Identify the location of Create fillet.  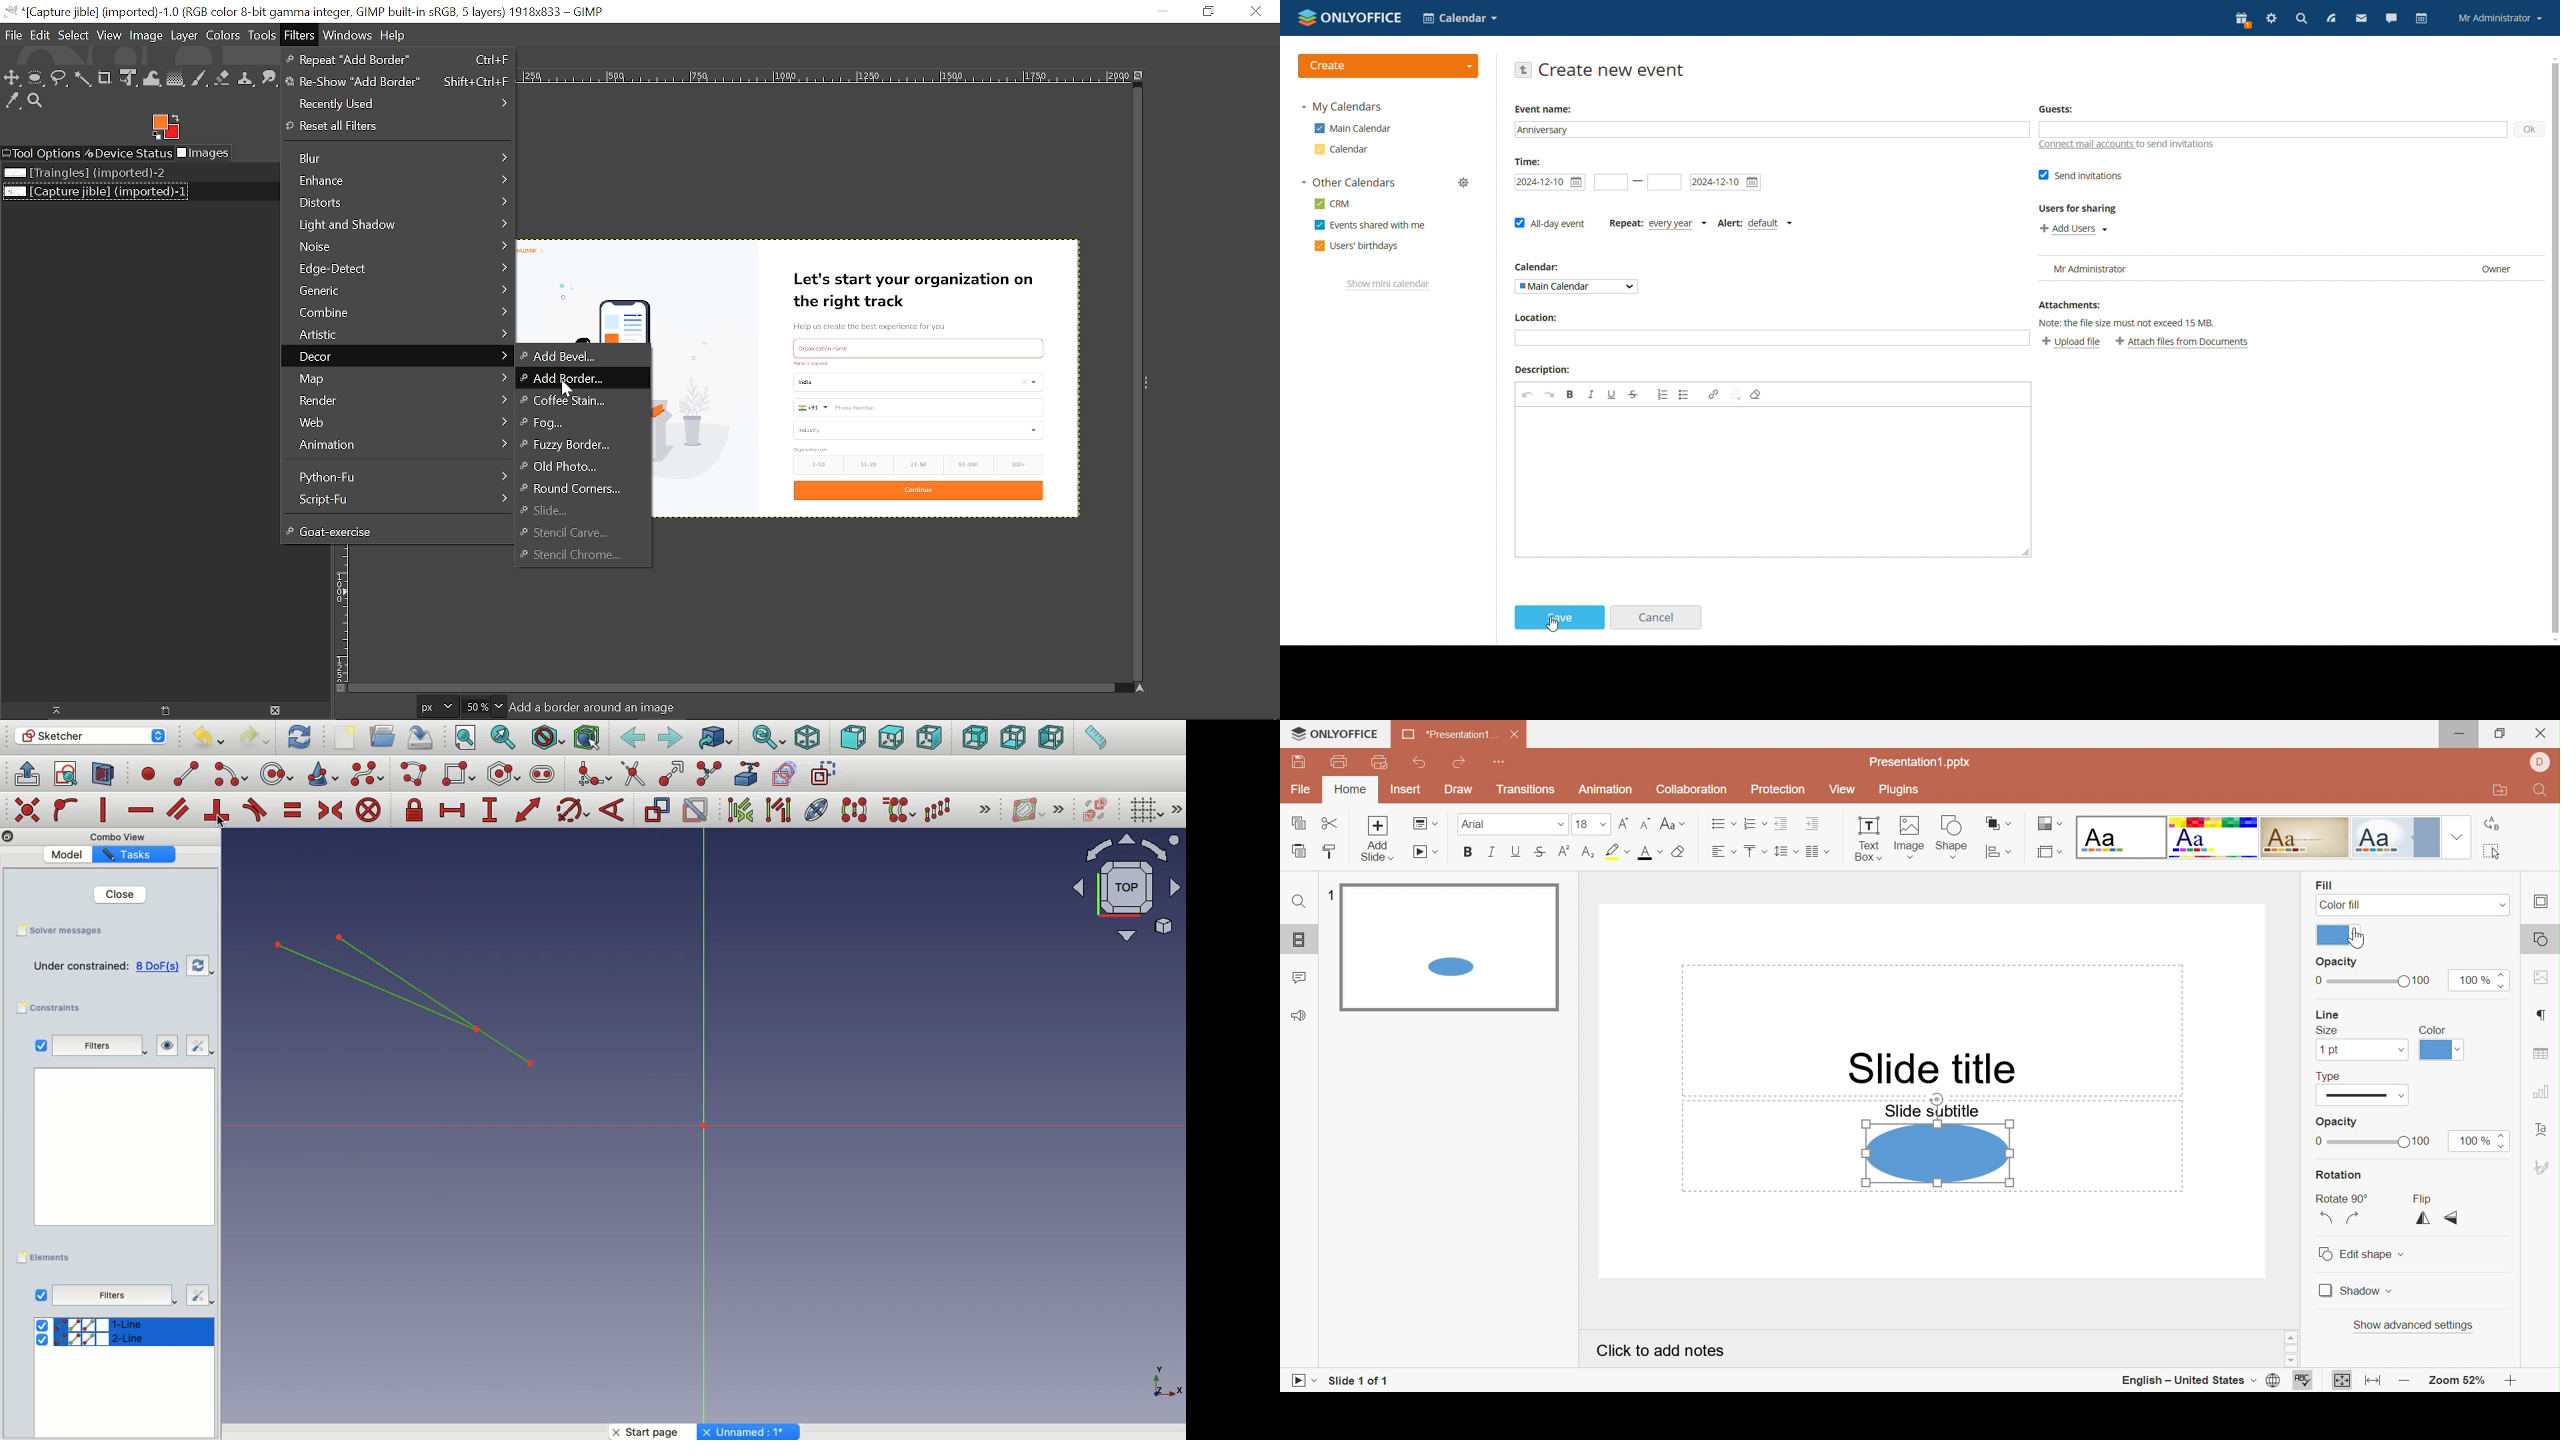
(593, 774).